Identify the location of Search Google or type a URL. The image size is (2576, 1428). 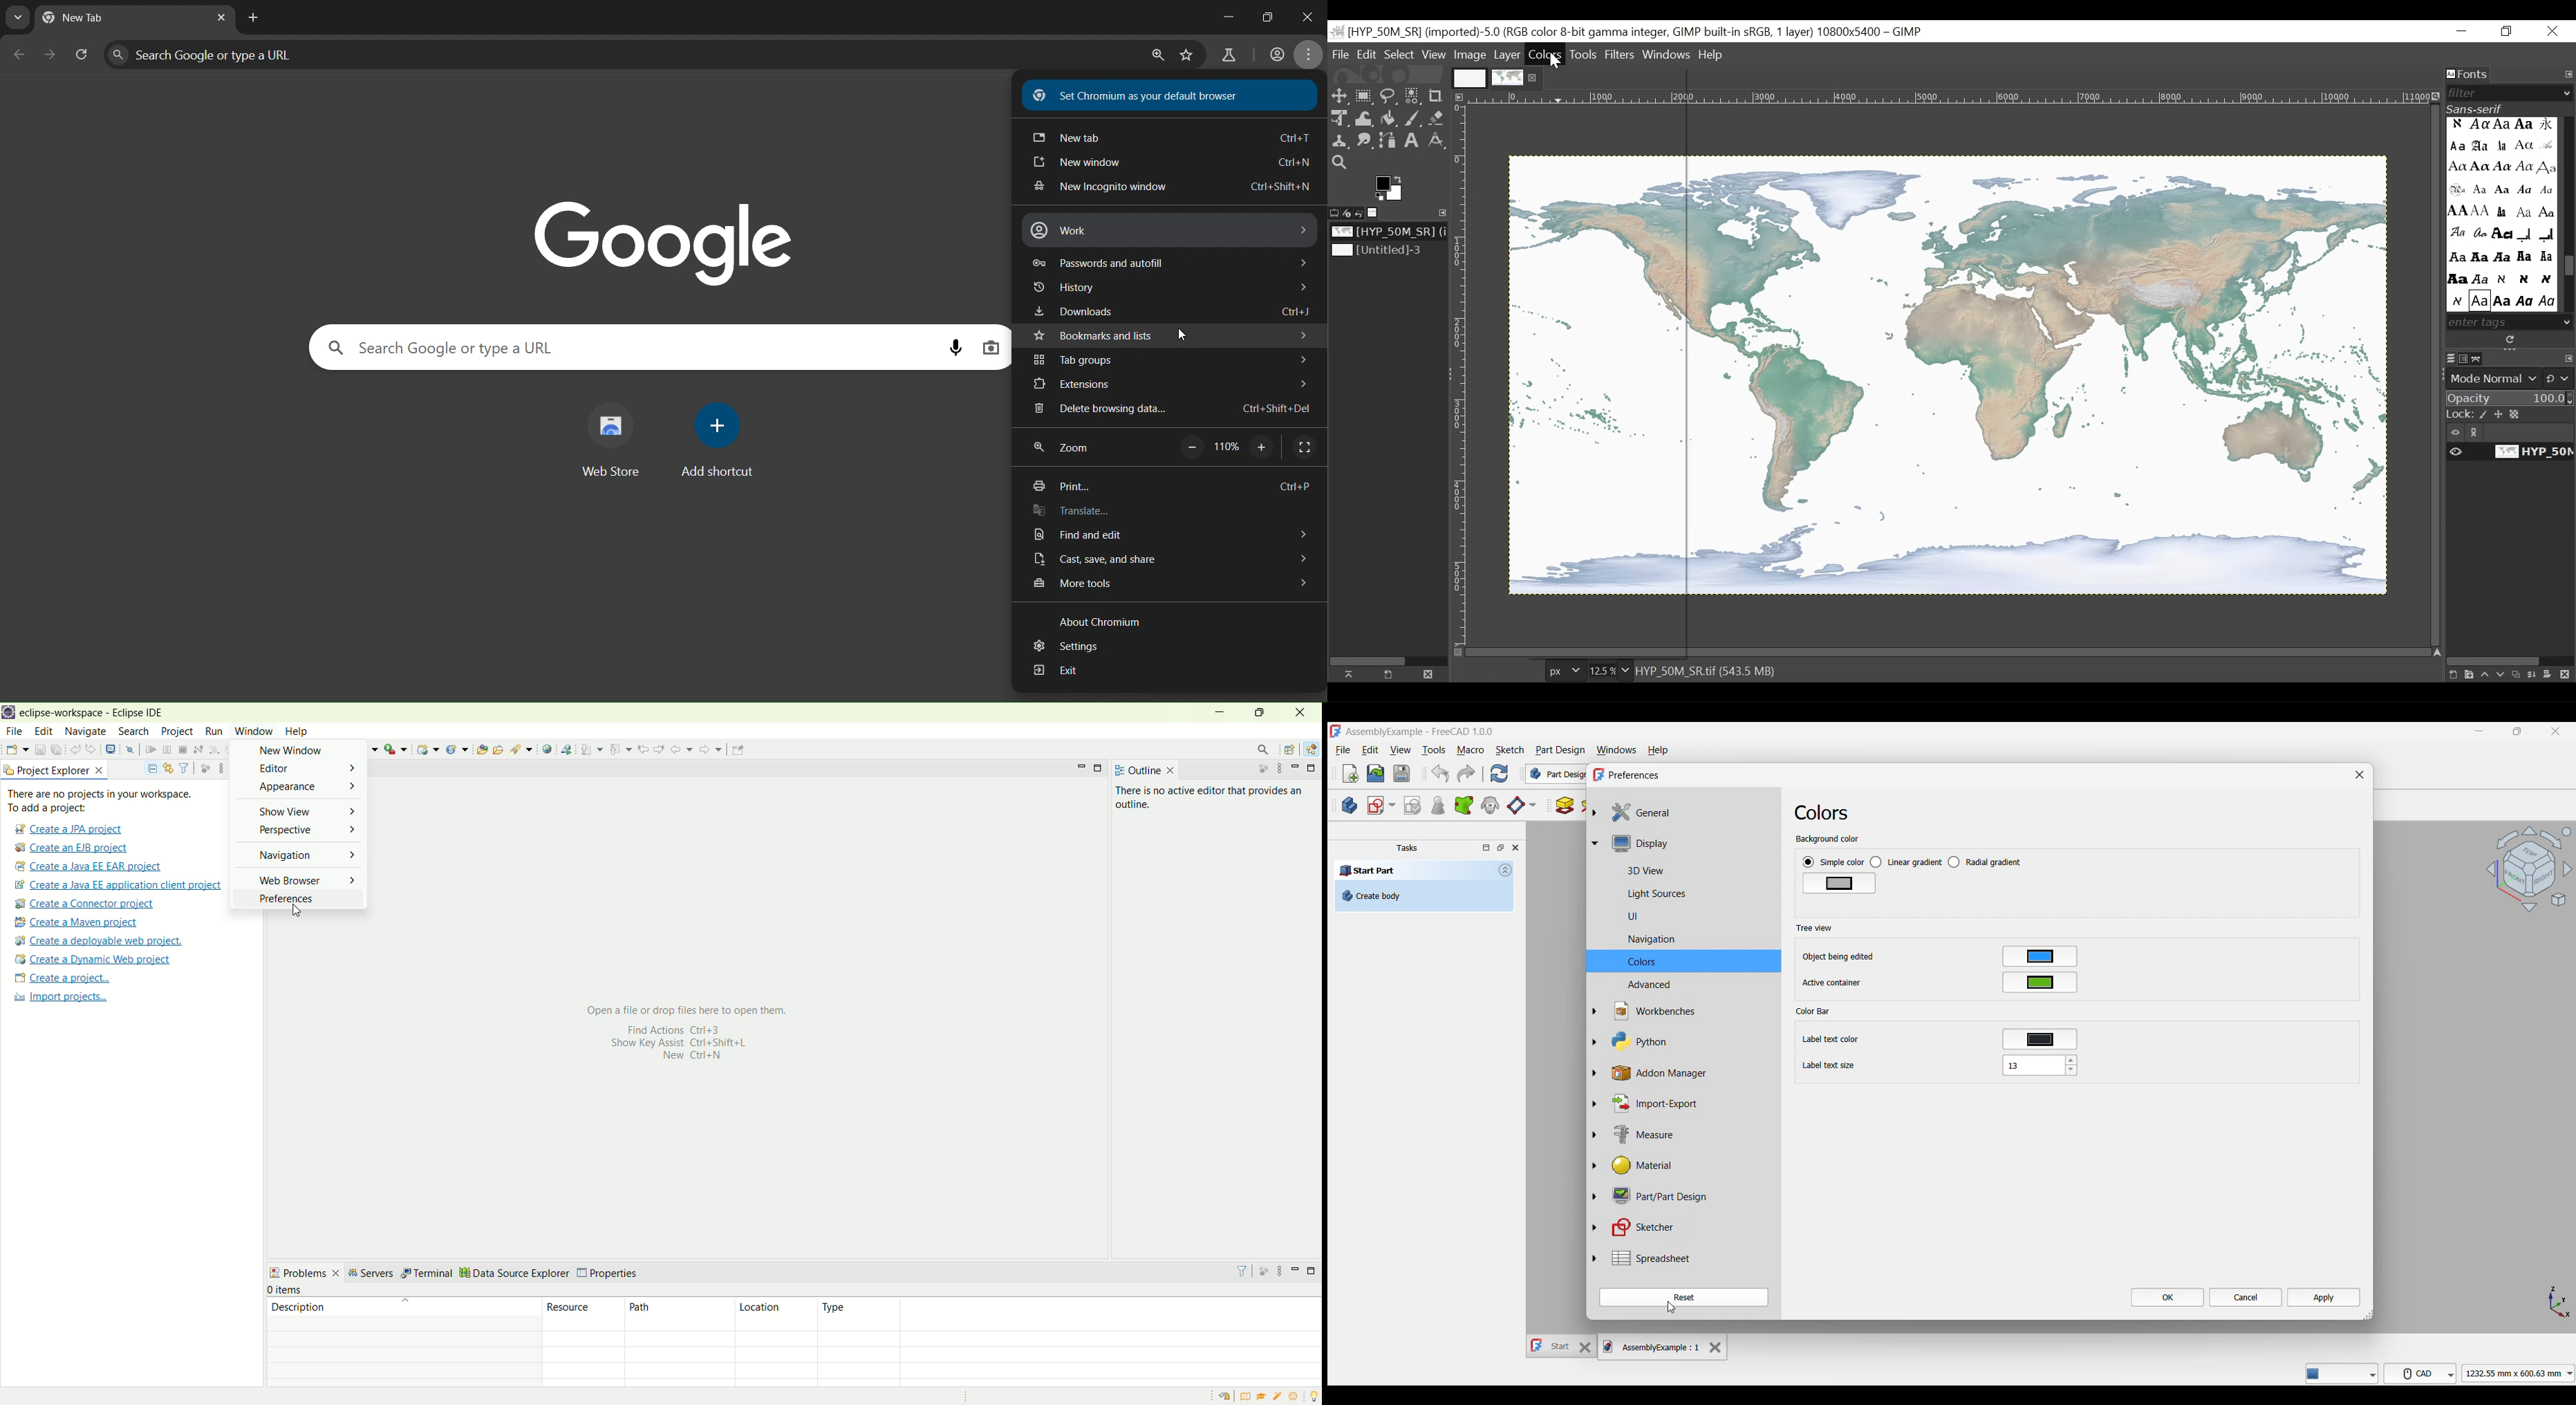
(627, 348).